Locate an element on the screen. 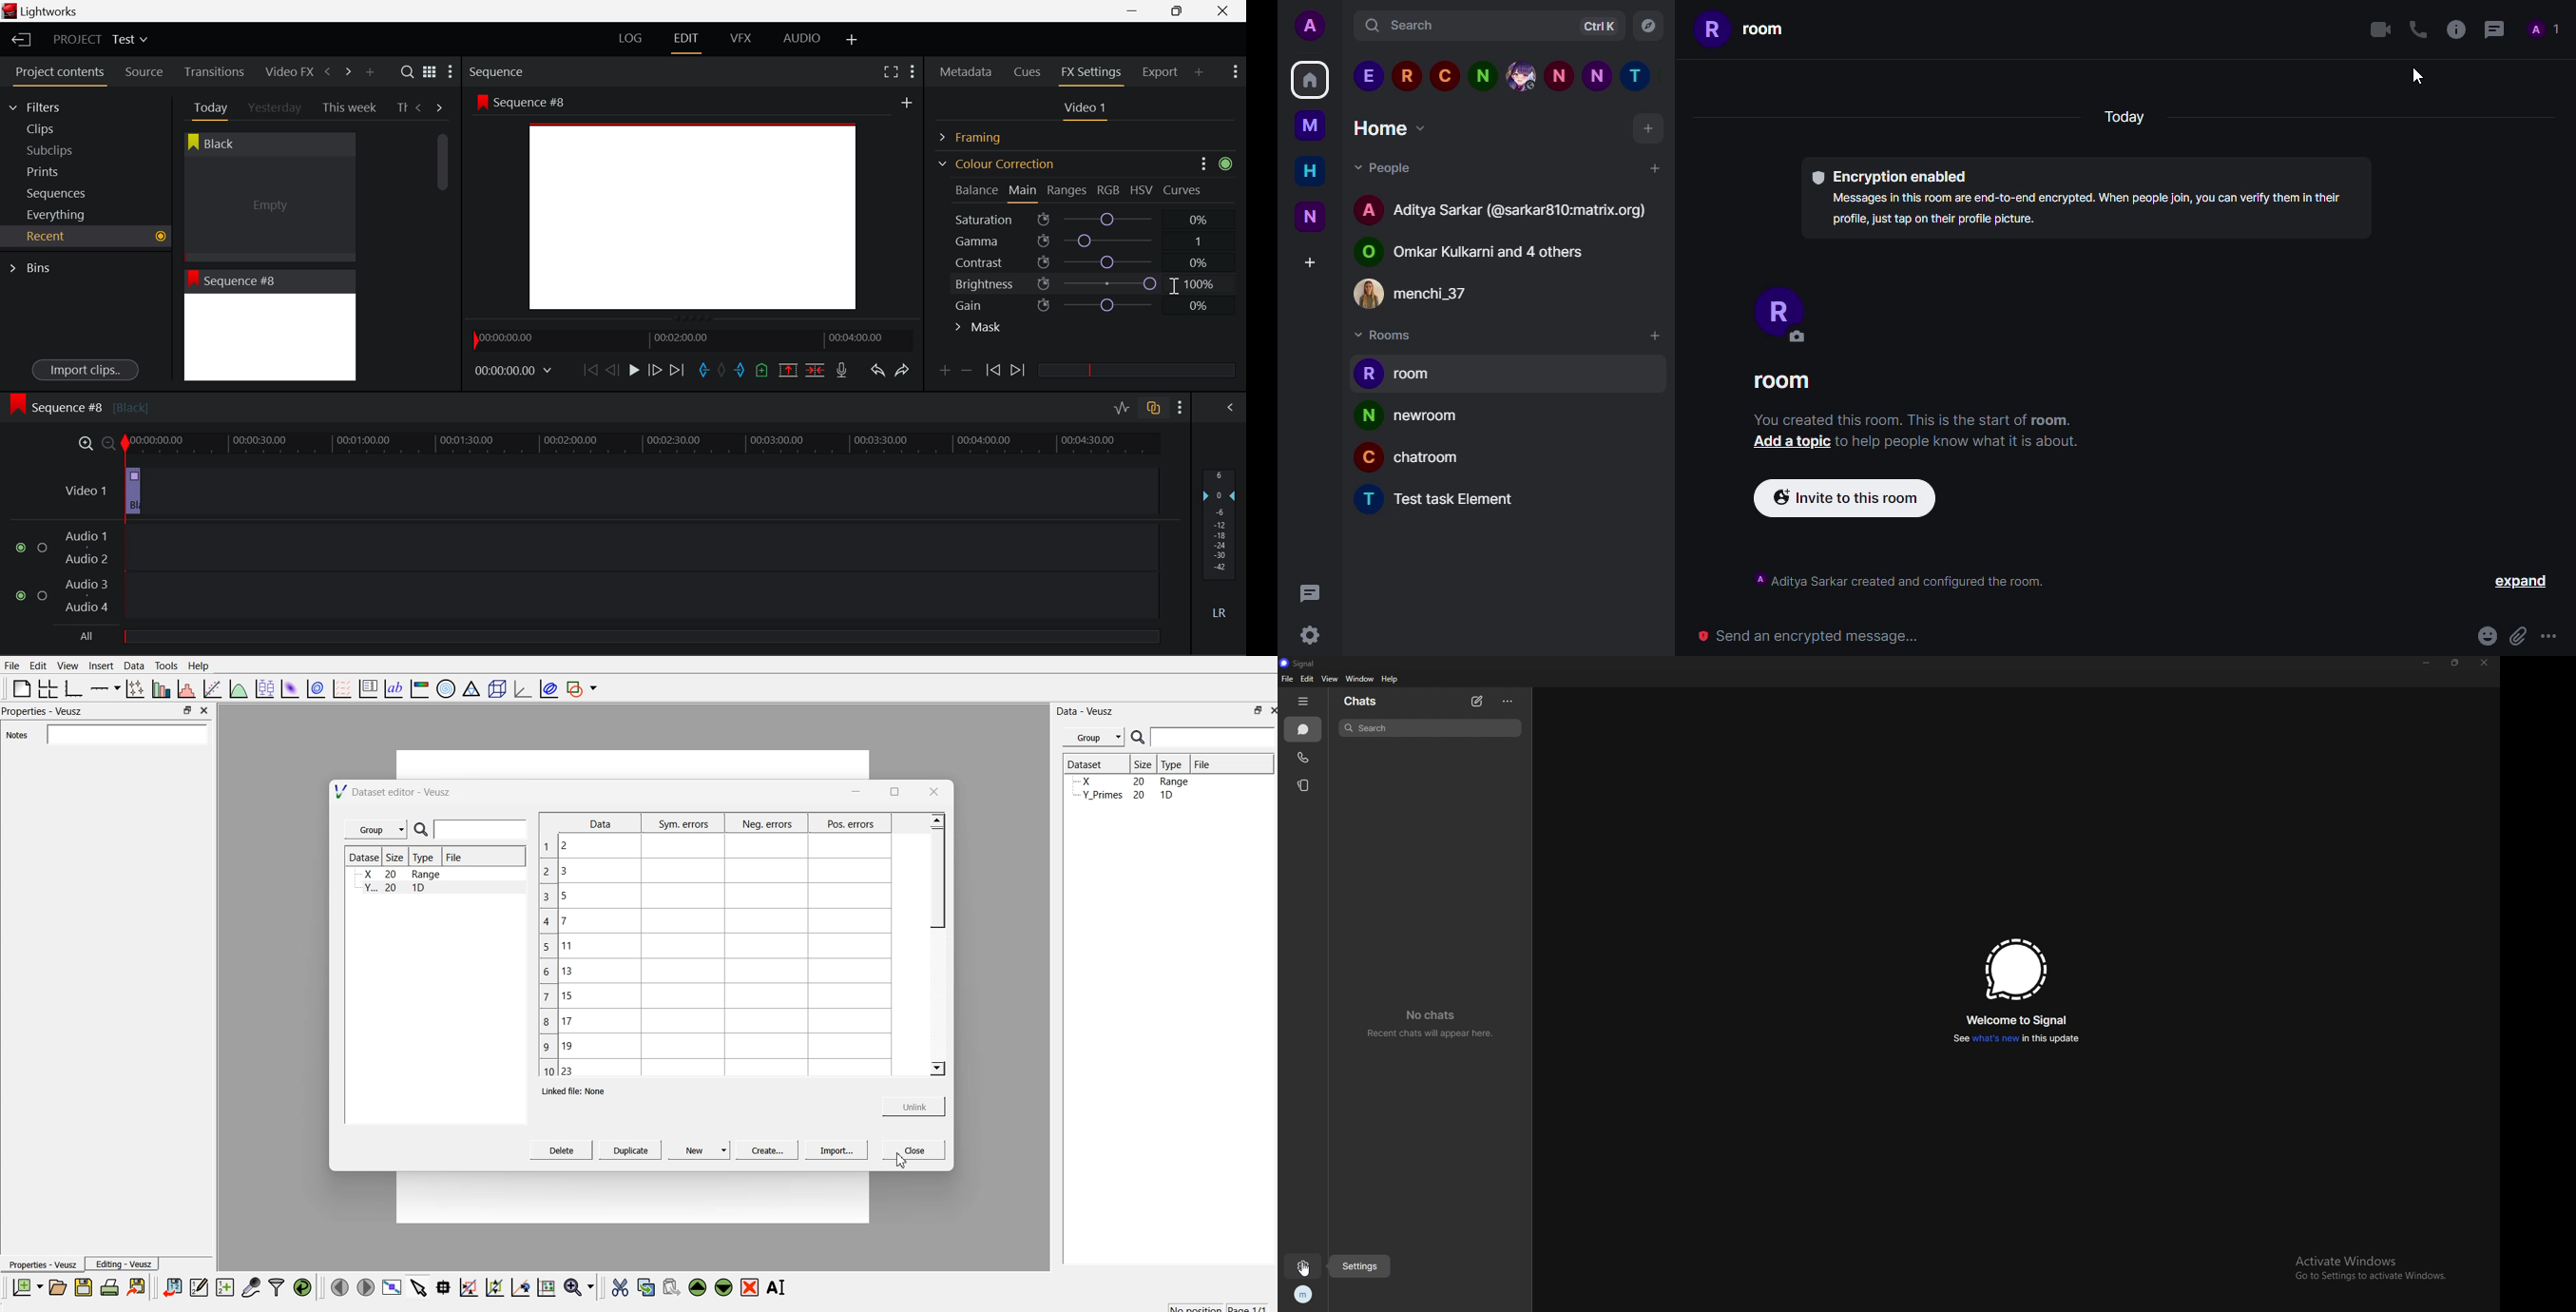 This screenshot has height=1316, width=2576. scroll bar is located at coordinates (936, 872).